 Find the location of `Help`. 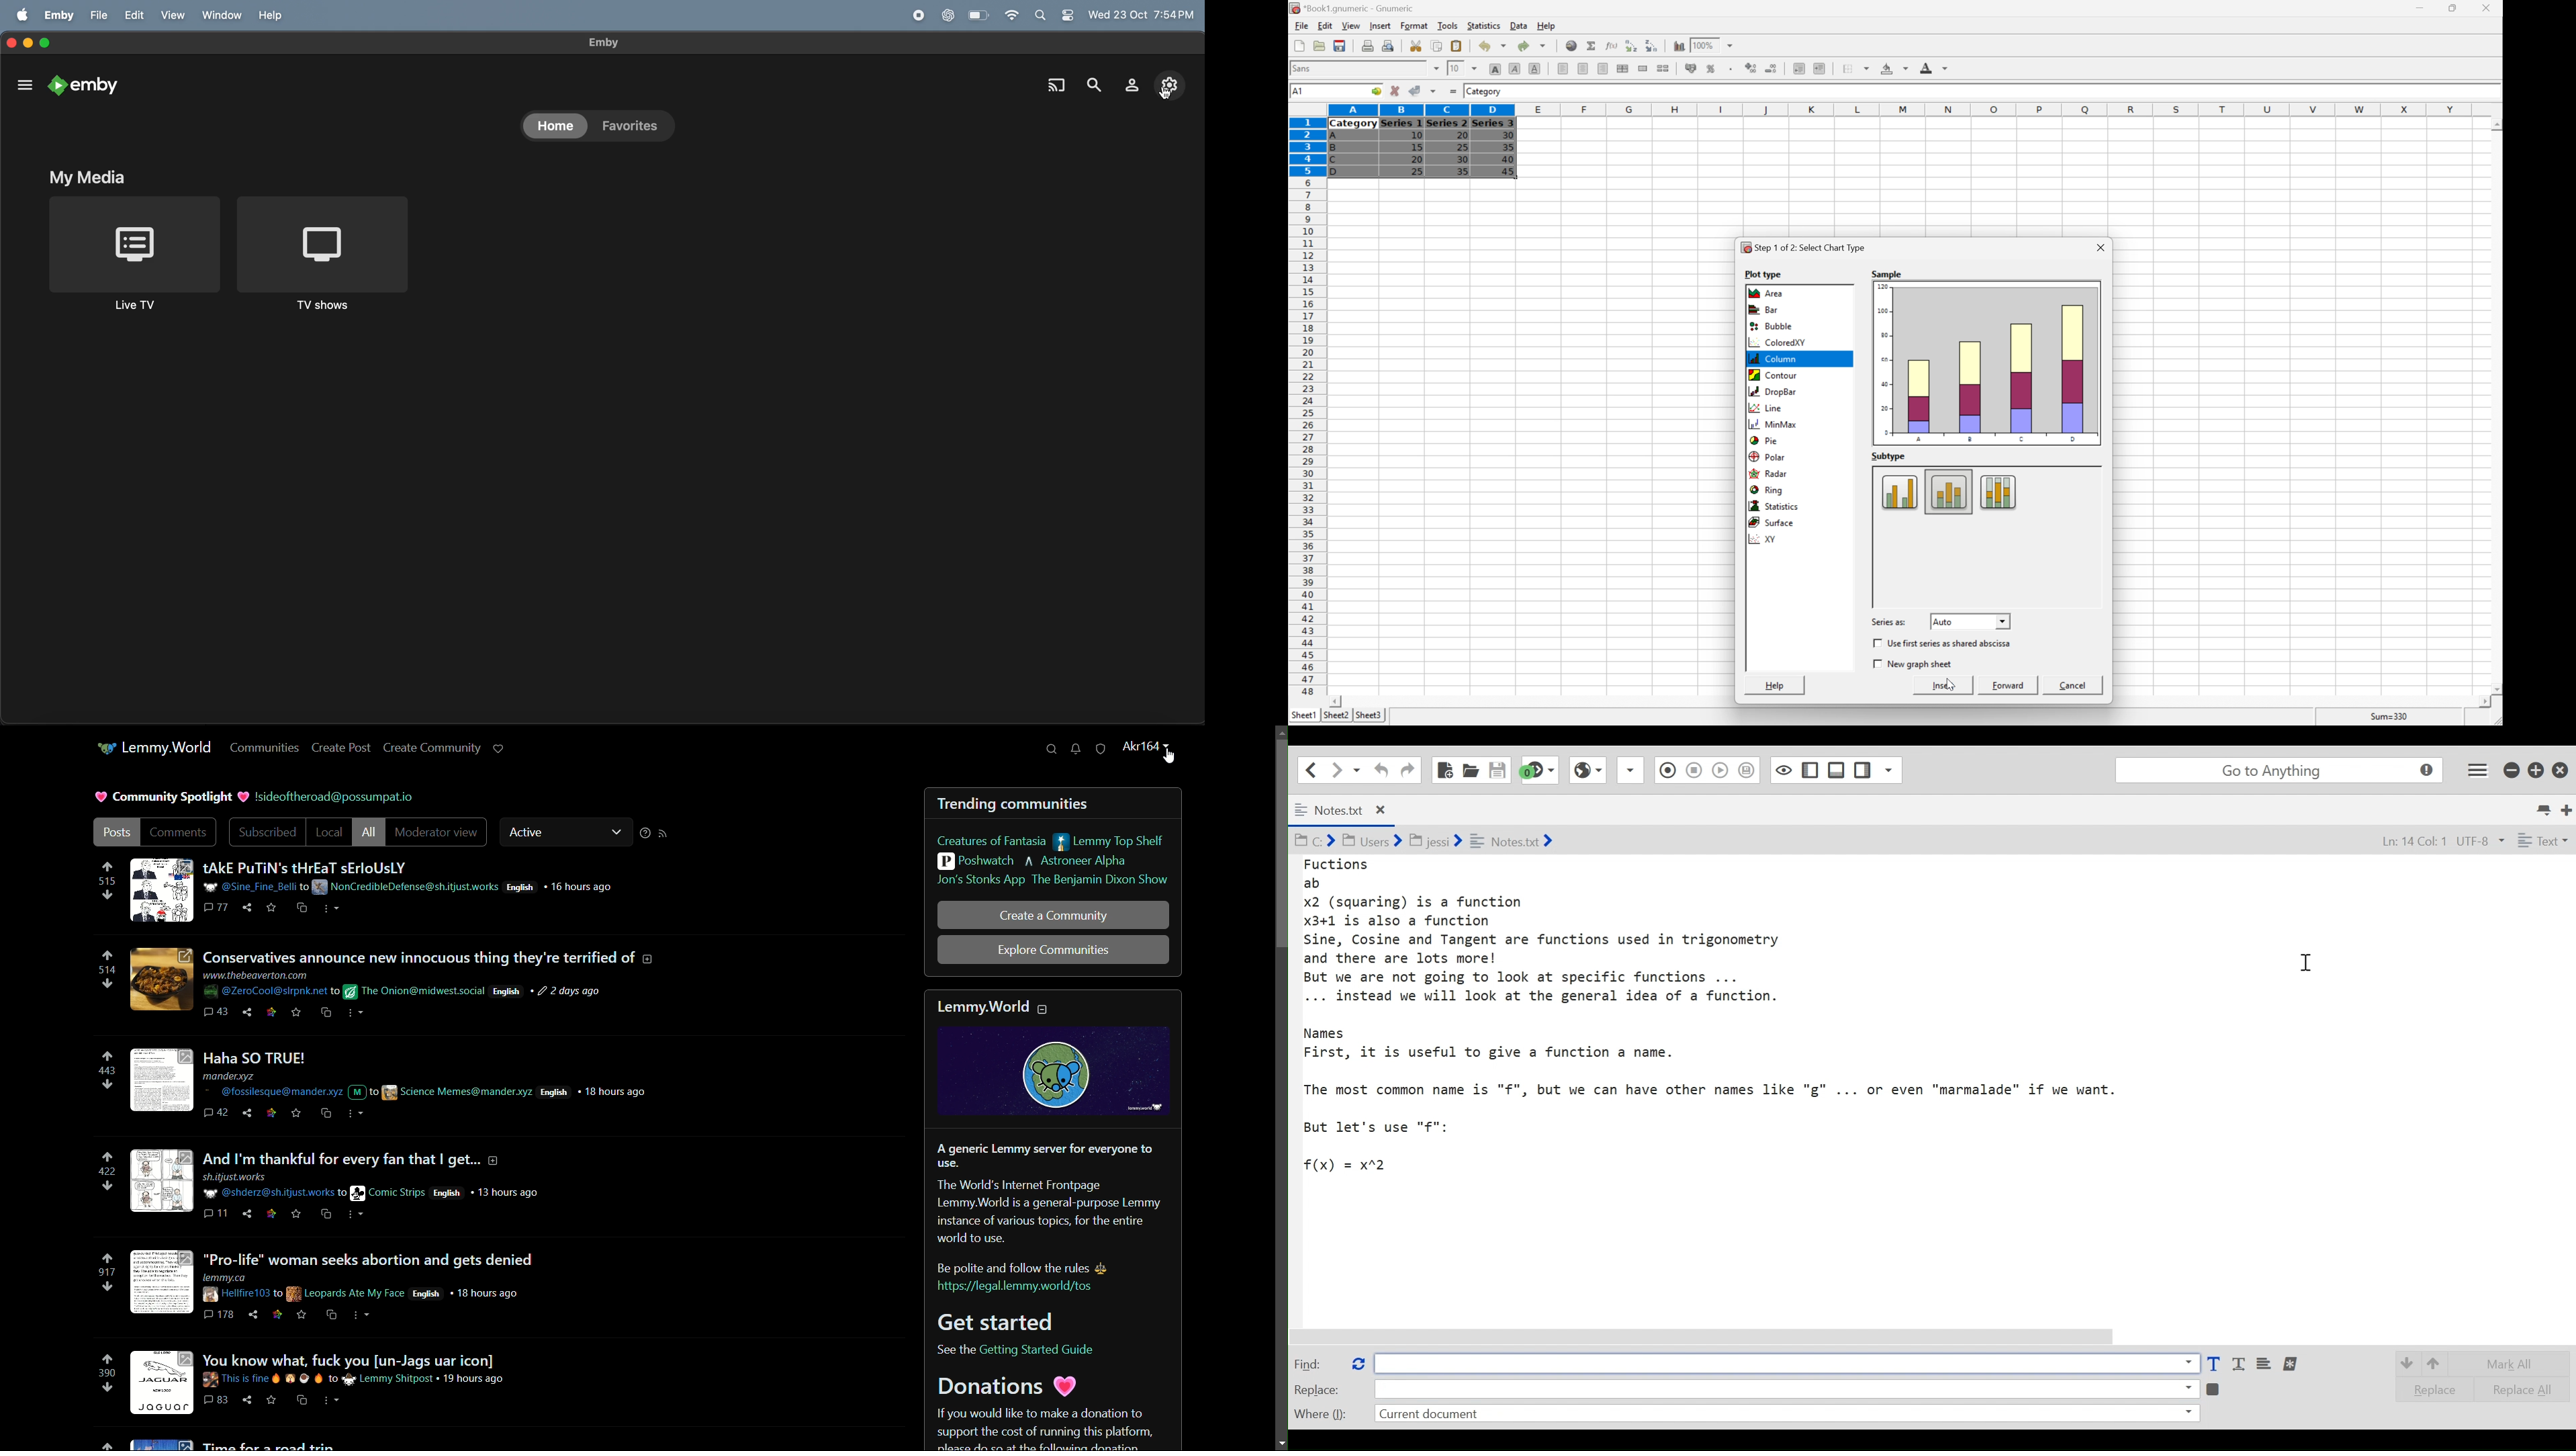

Help is located at coordinates (1777, 685).